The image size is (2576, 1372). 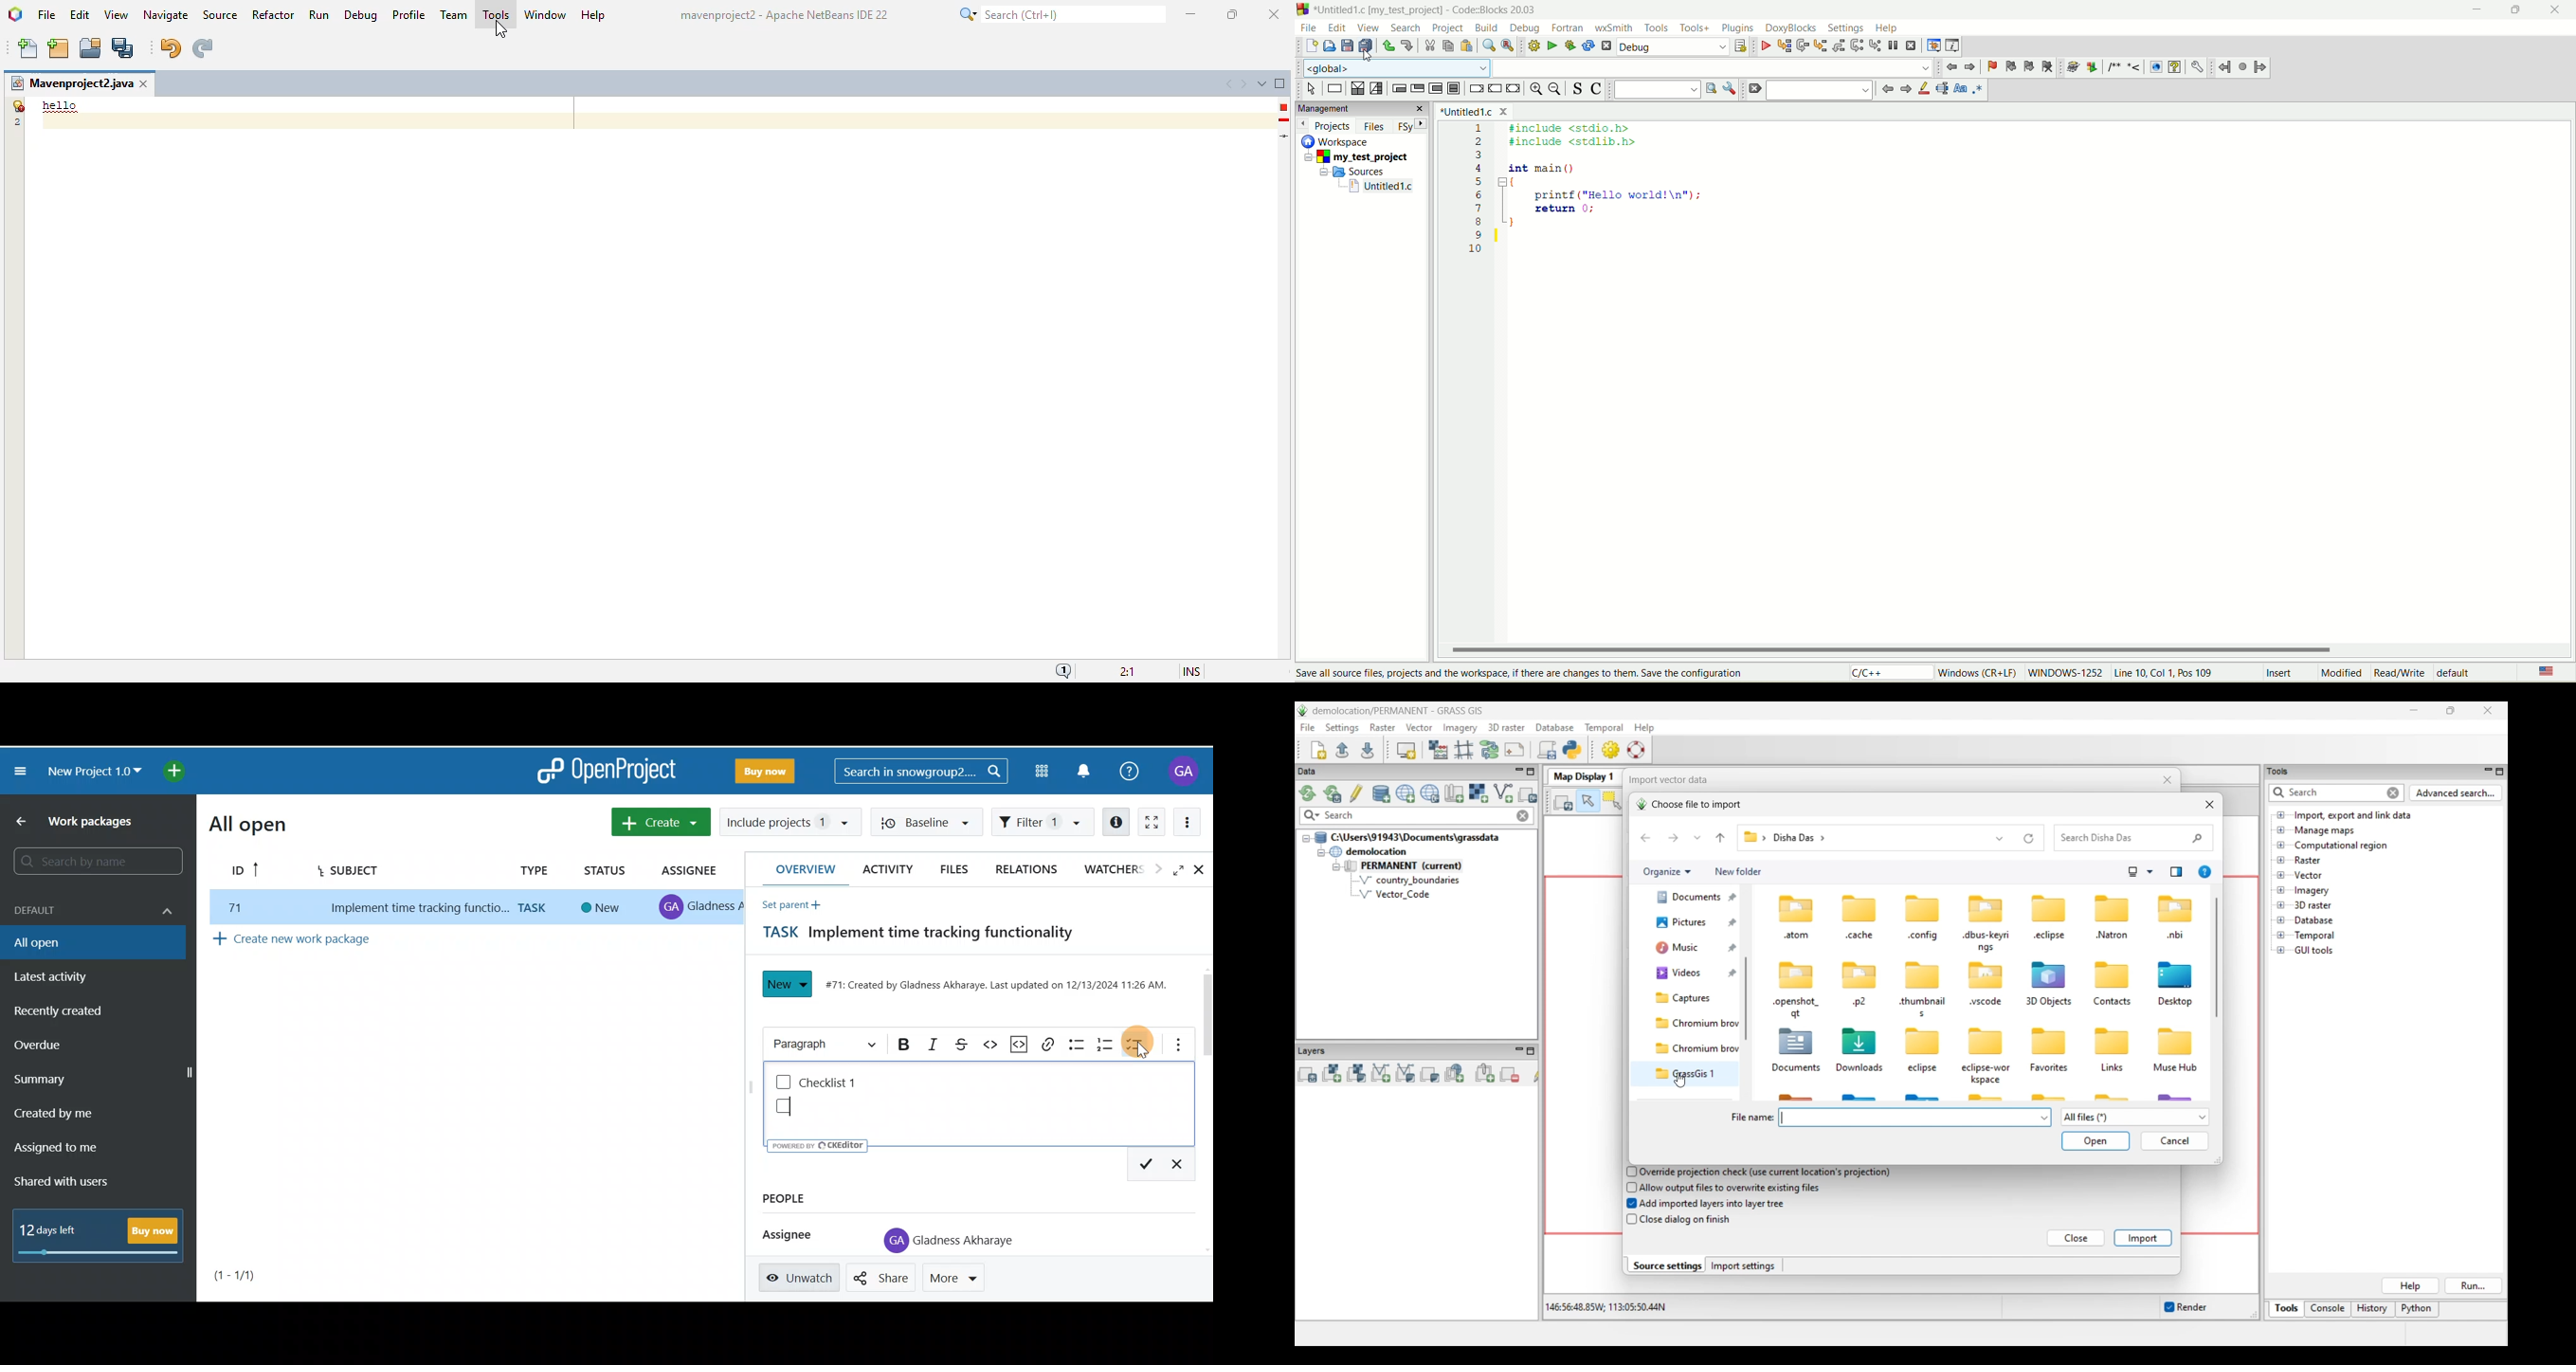 I want to click on untitled1.c, so click(x=1477, y=111).